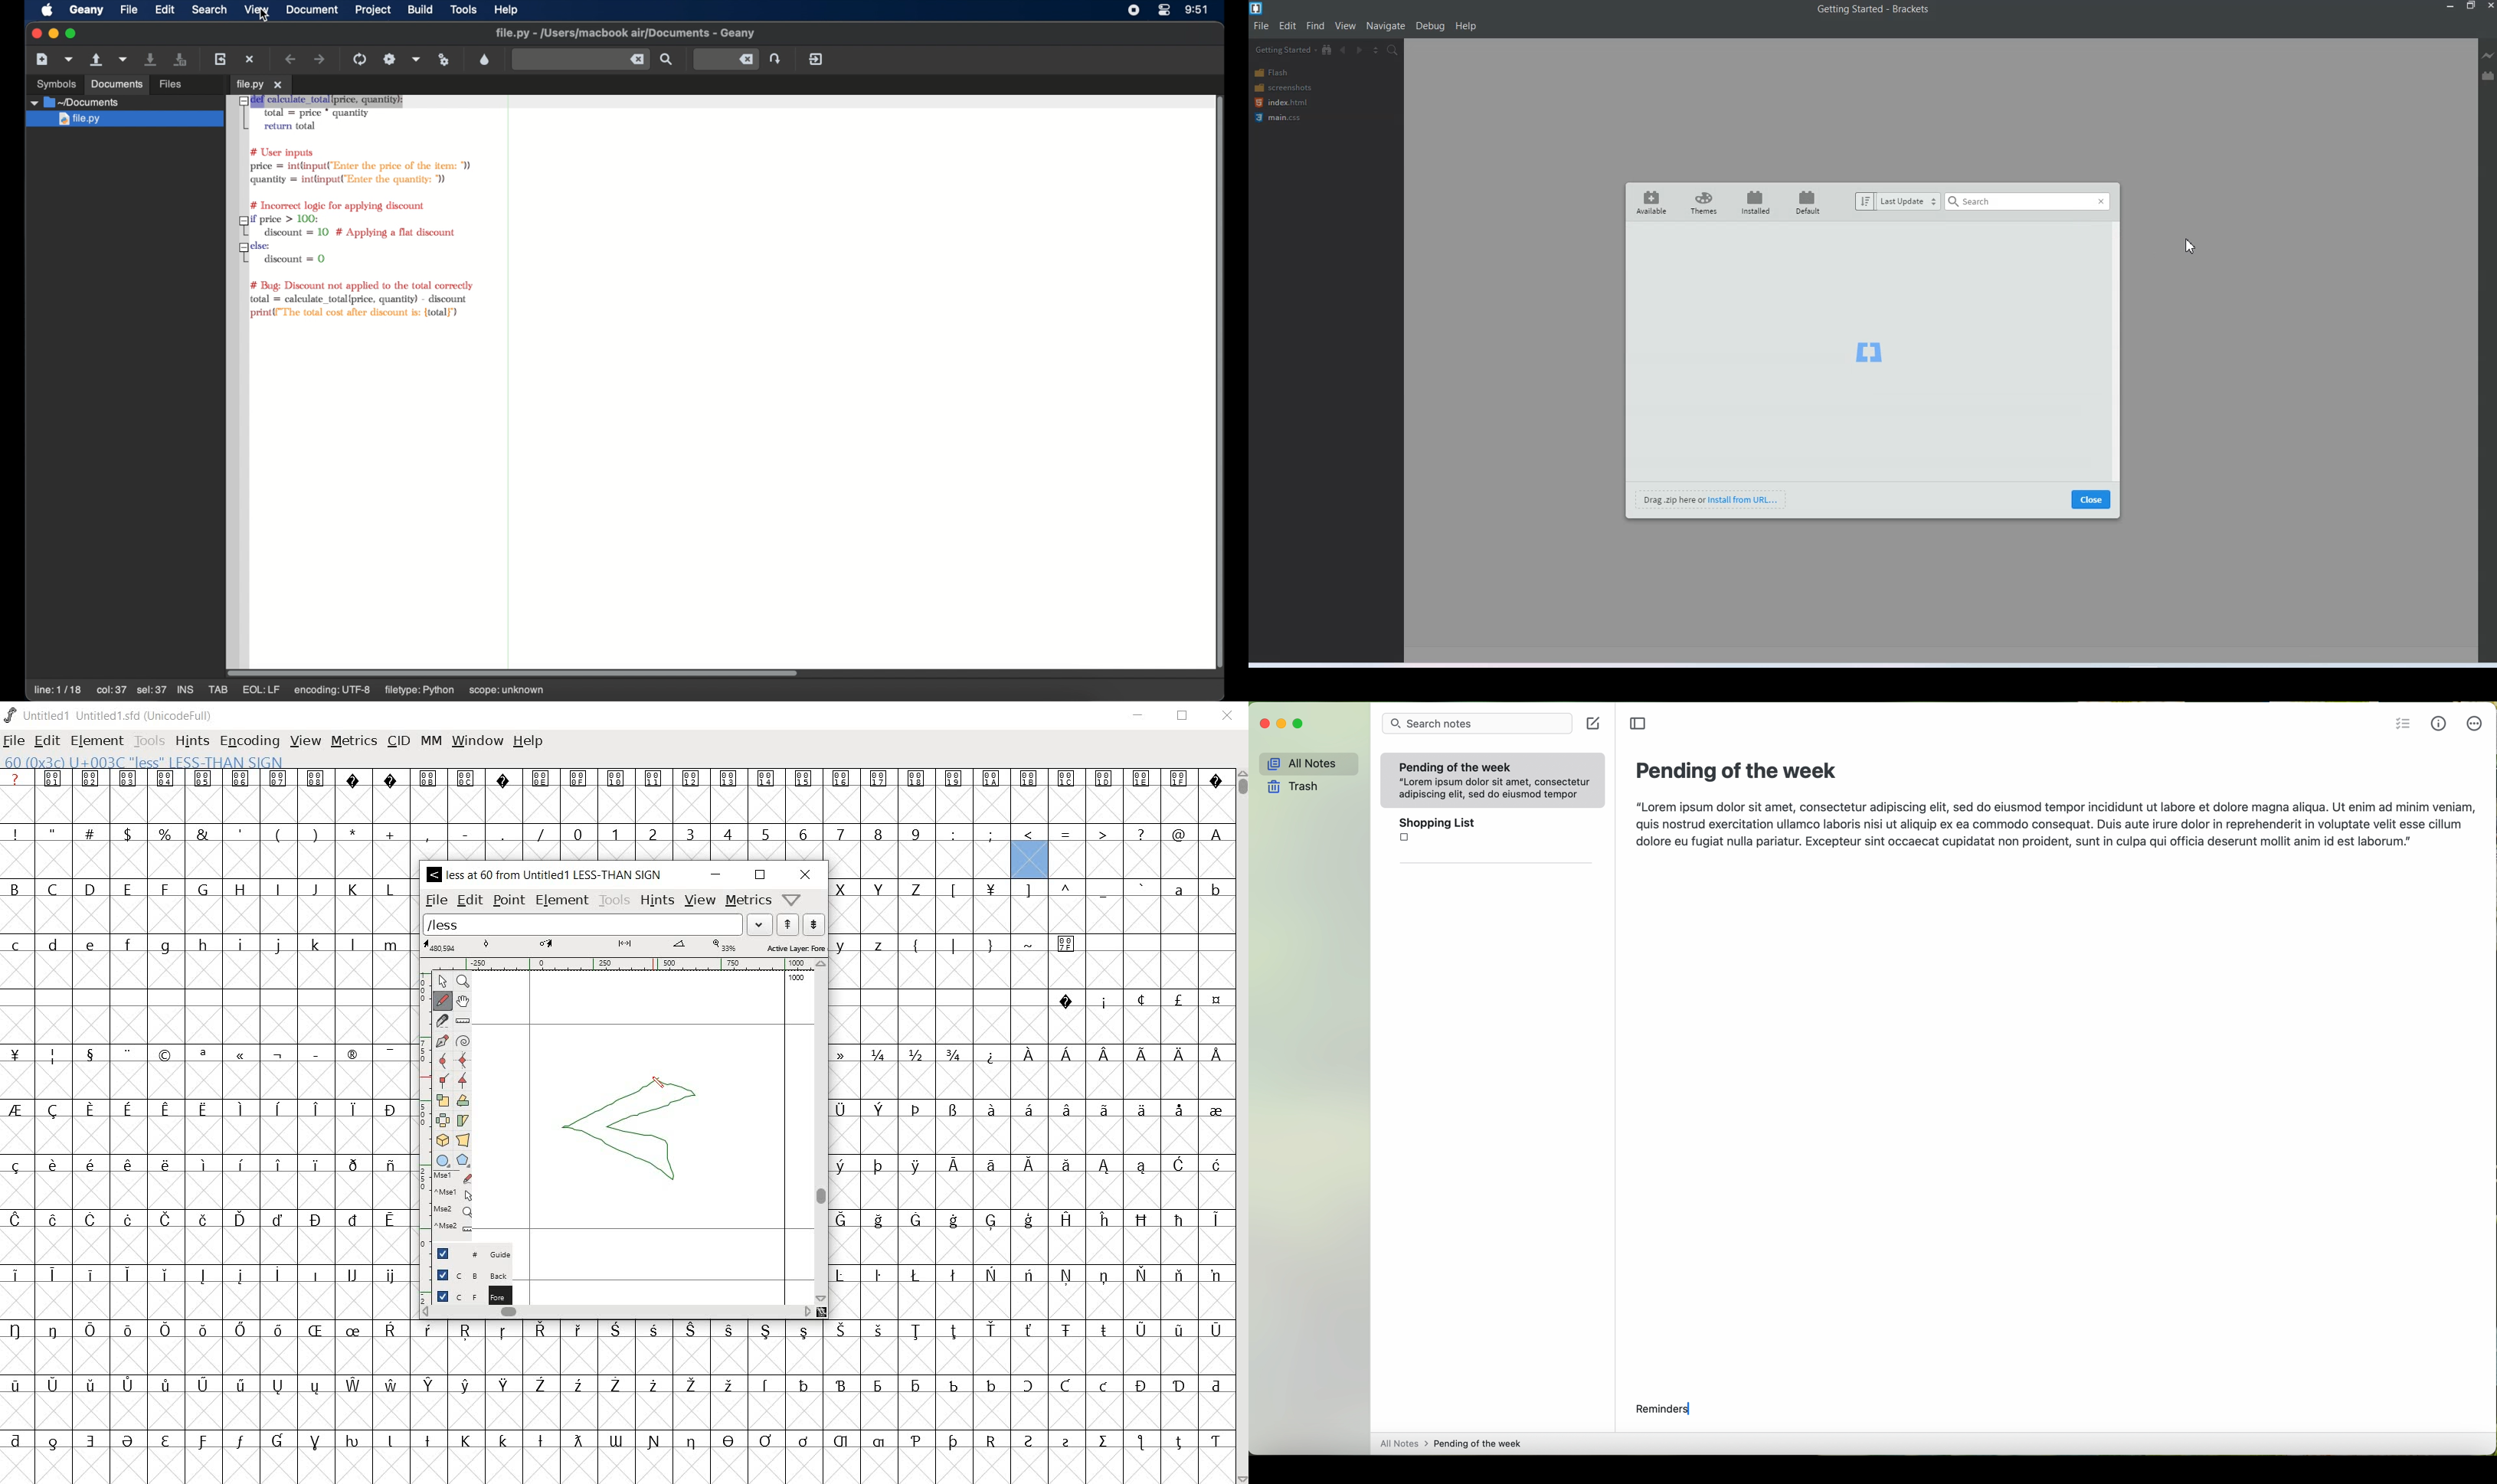  What do you see at coordinates (1345, 50) in the screenshot?
I see `Navigate Backwards` at bounding box center [1345, 50].